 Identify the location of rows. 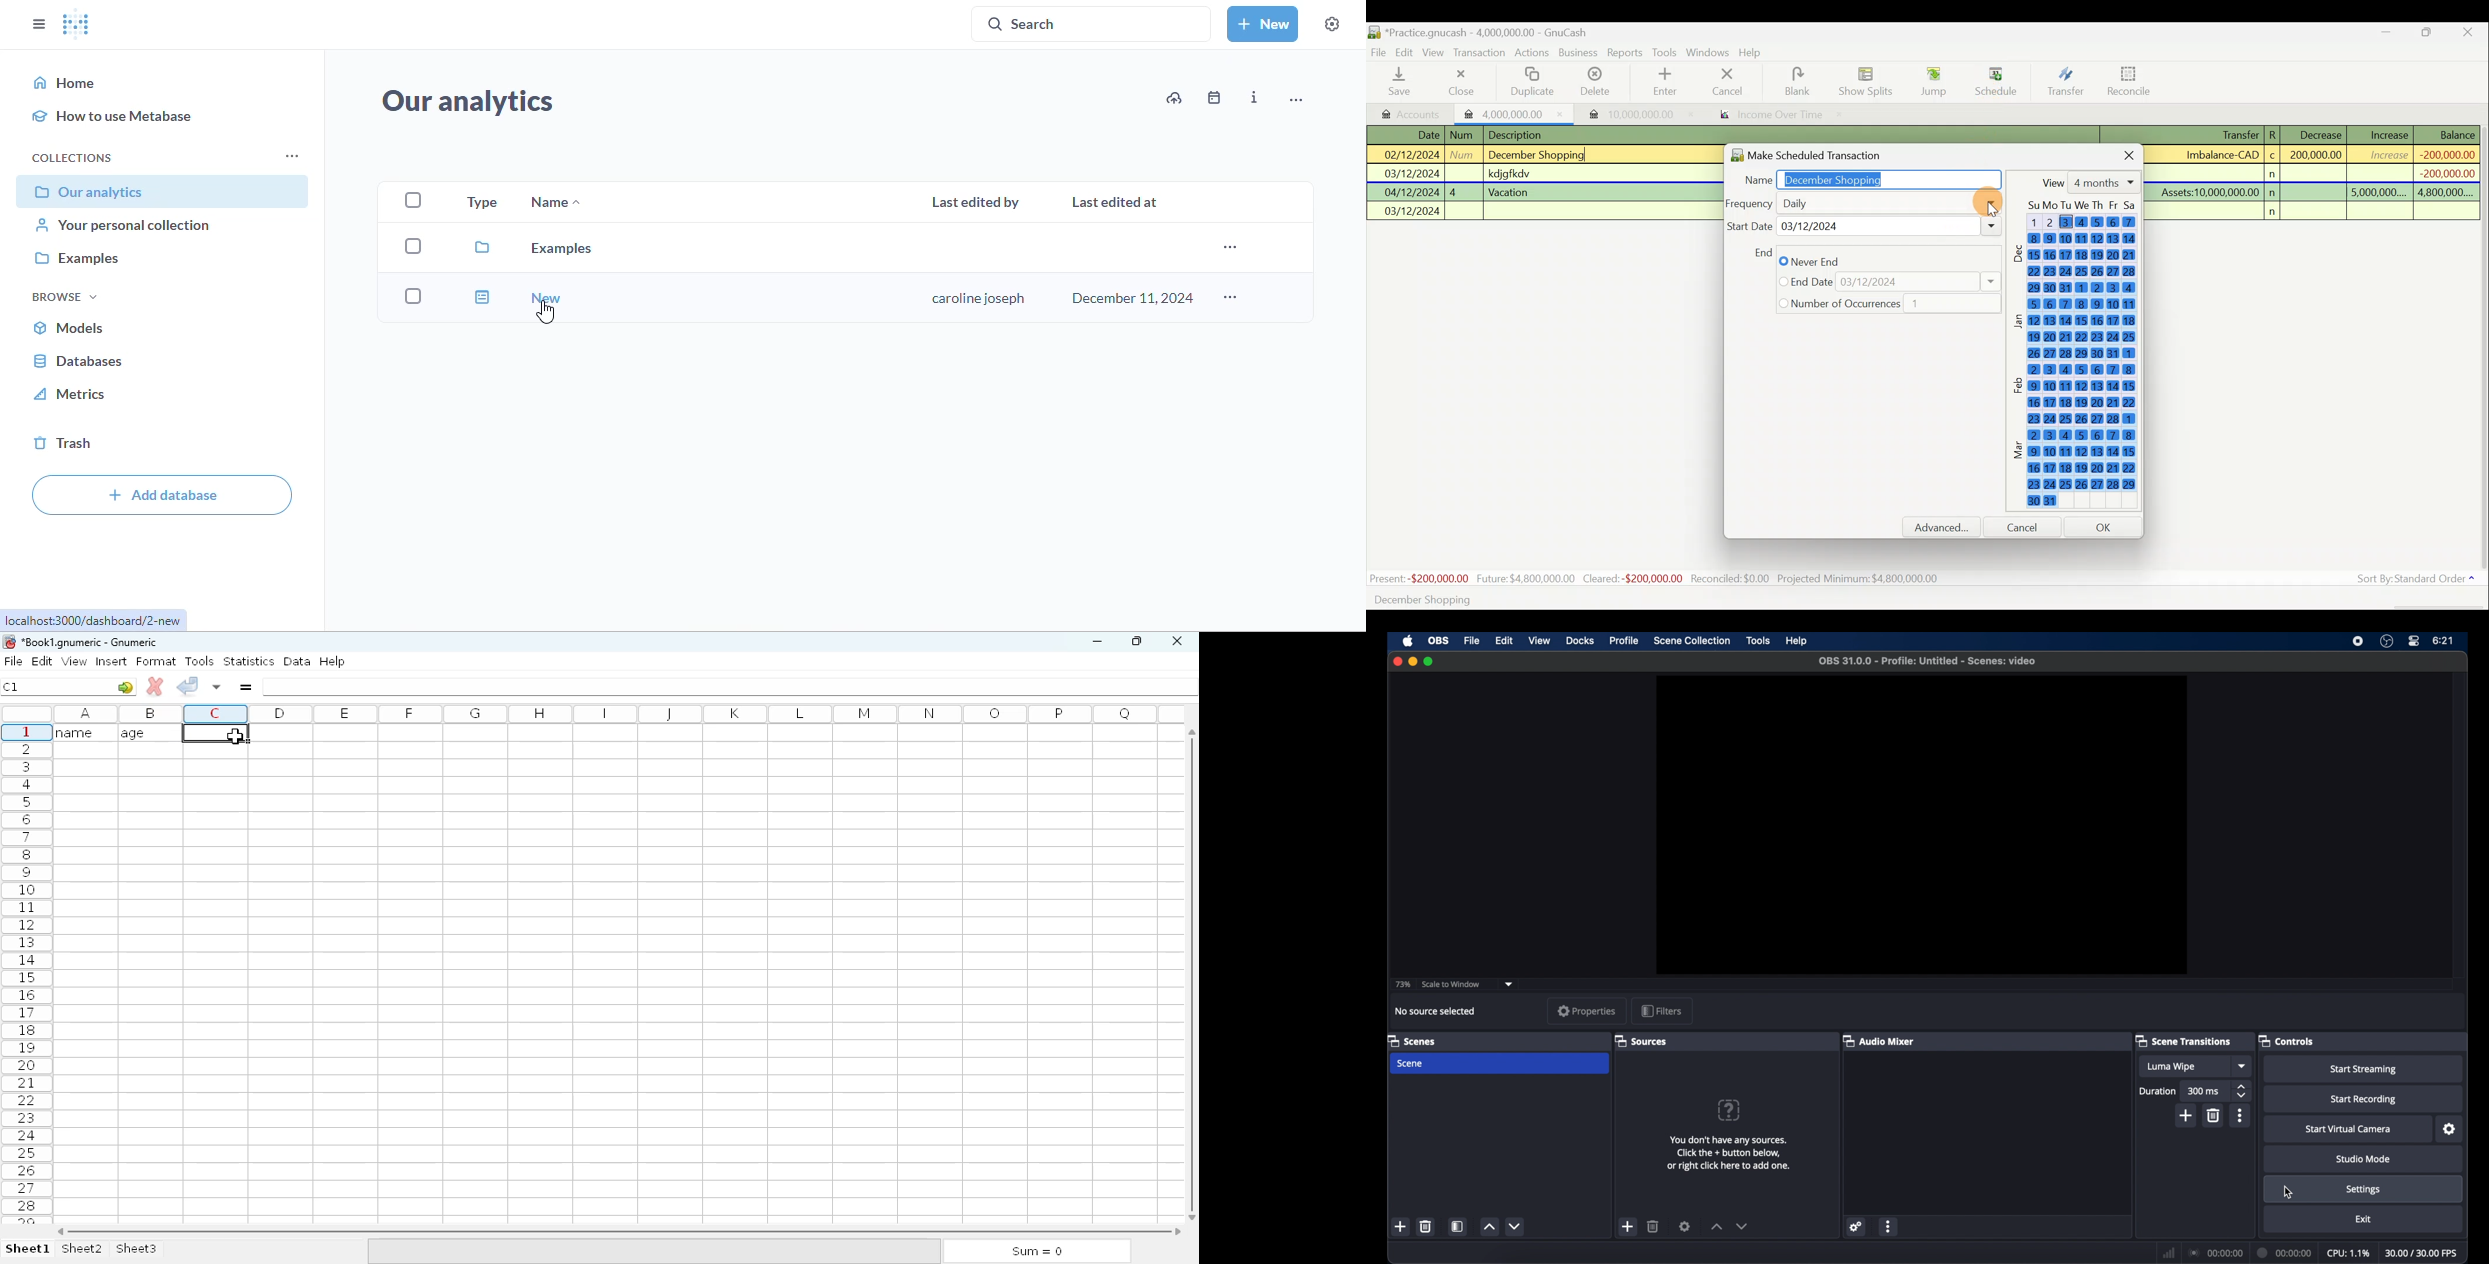
(26, 973).